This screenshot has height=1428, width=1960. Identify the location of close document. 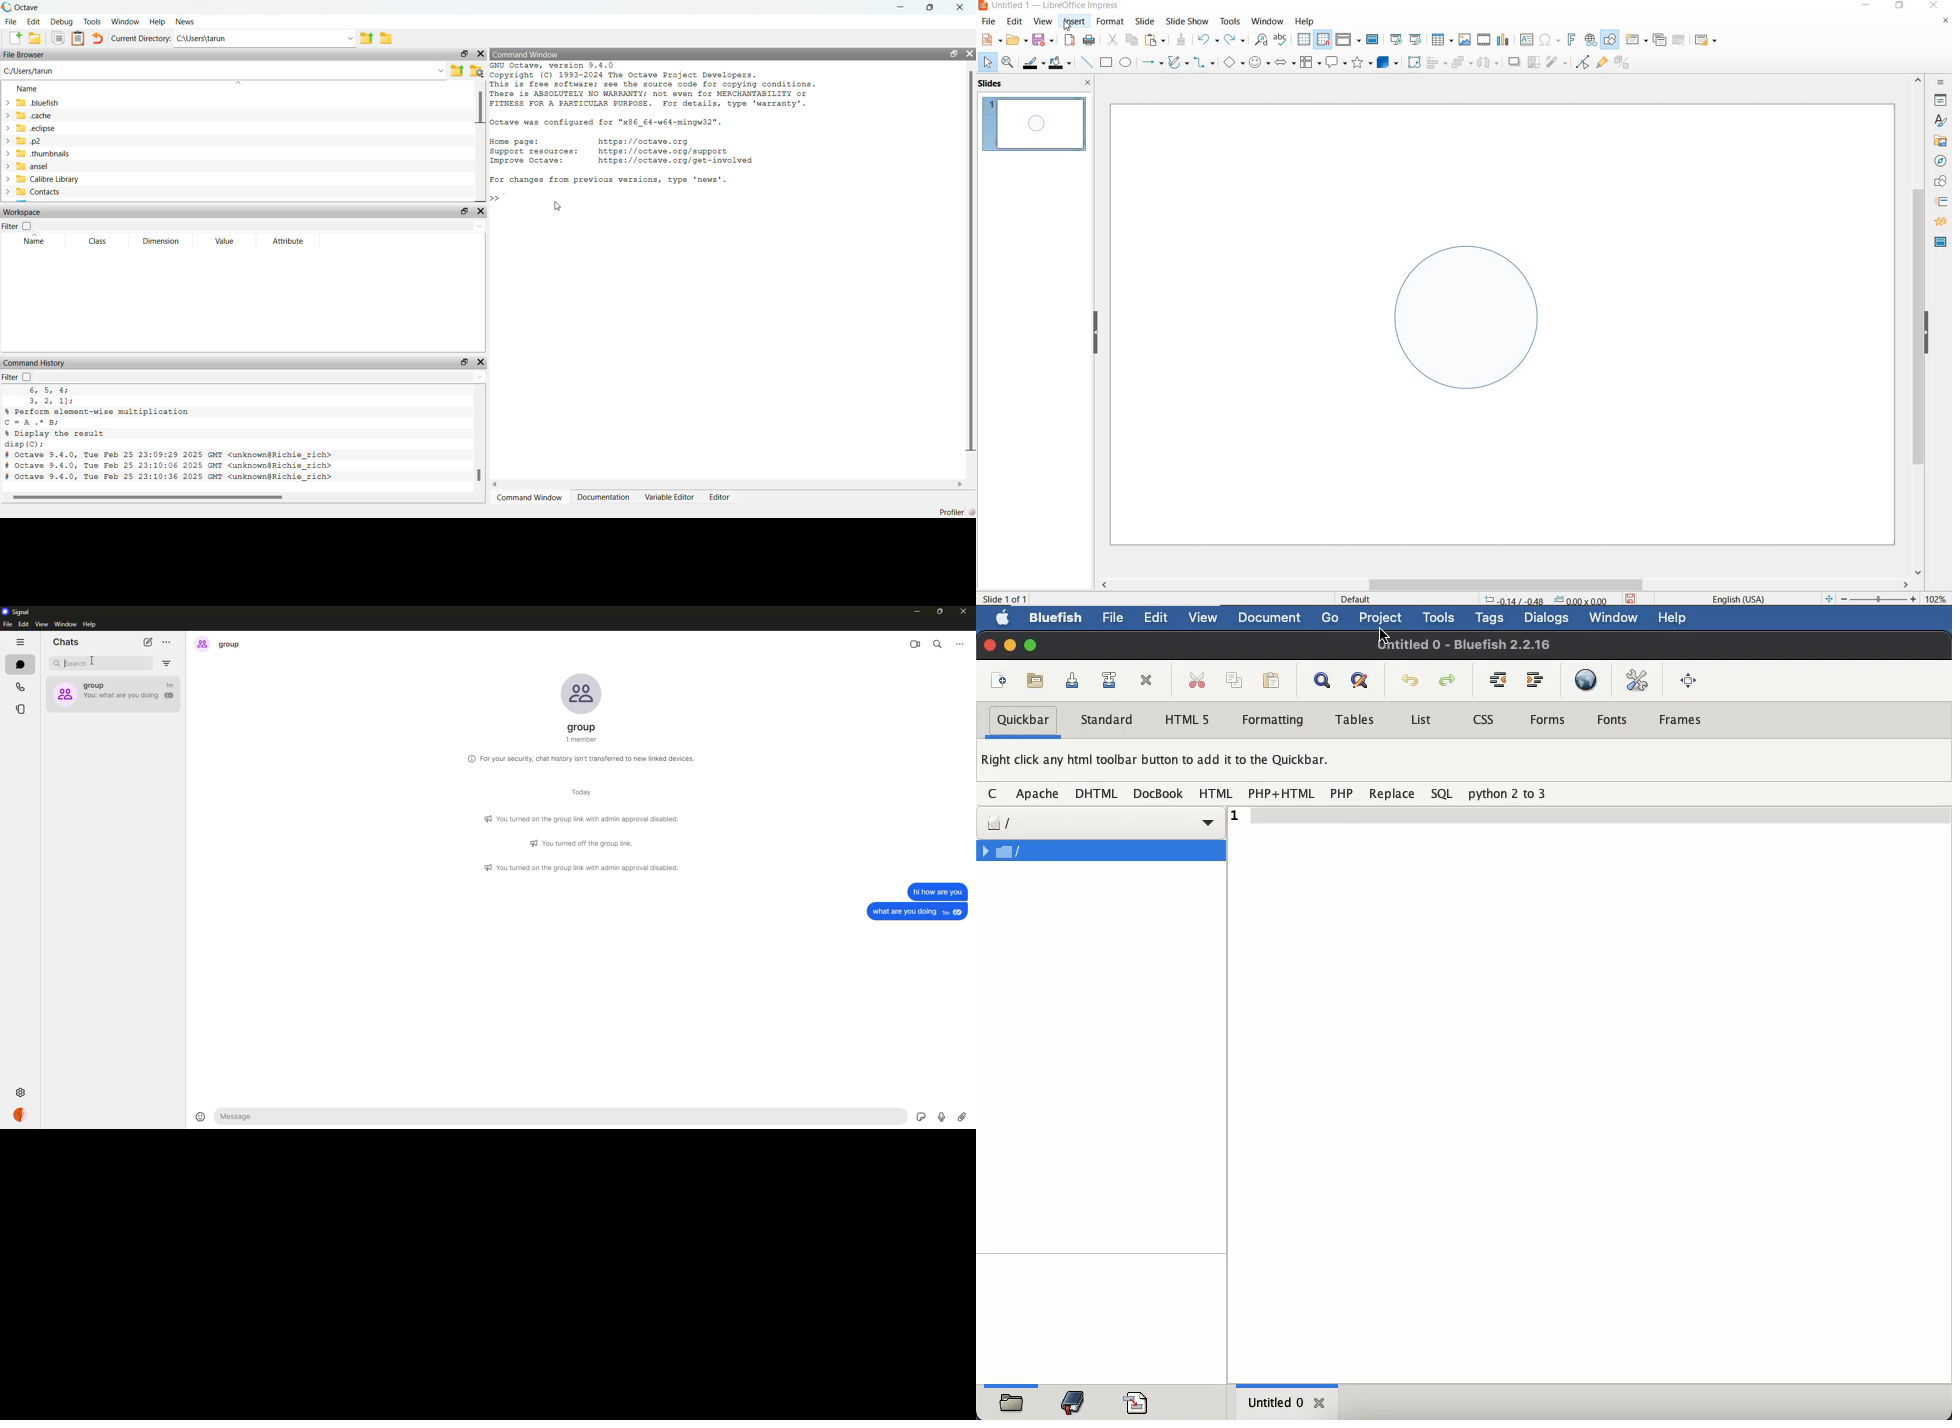
(1945, 23).